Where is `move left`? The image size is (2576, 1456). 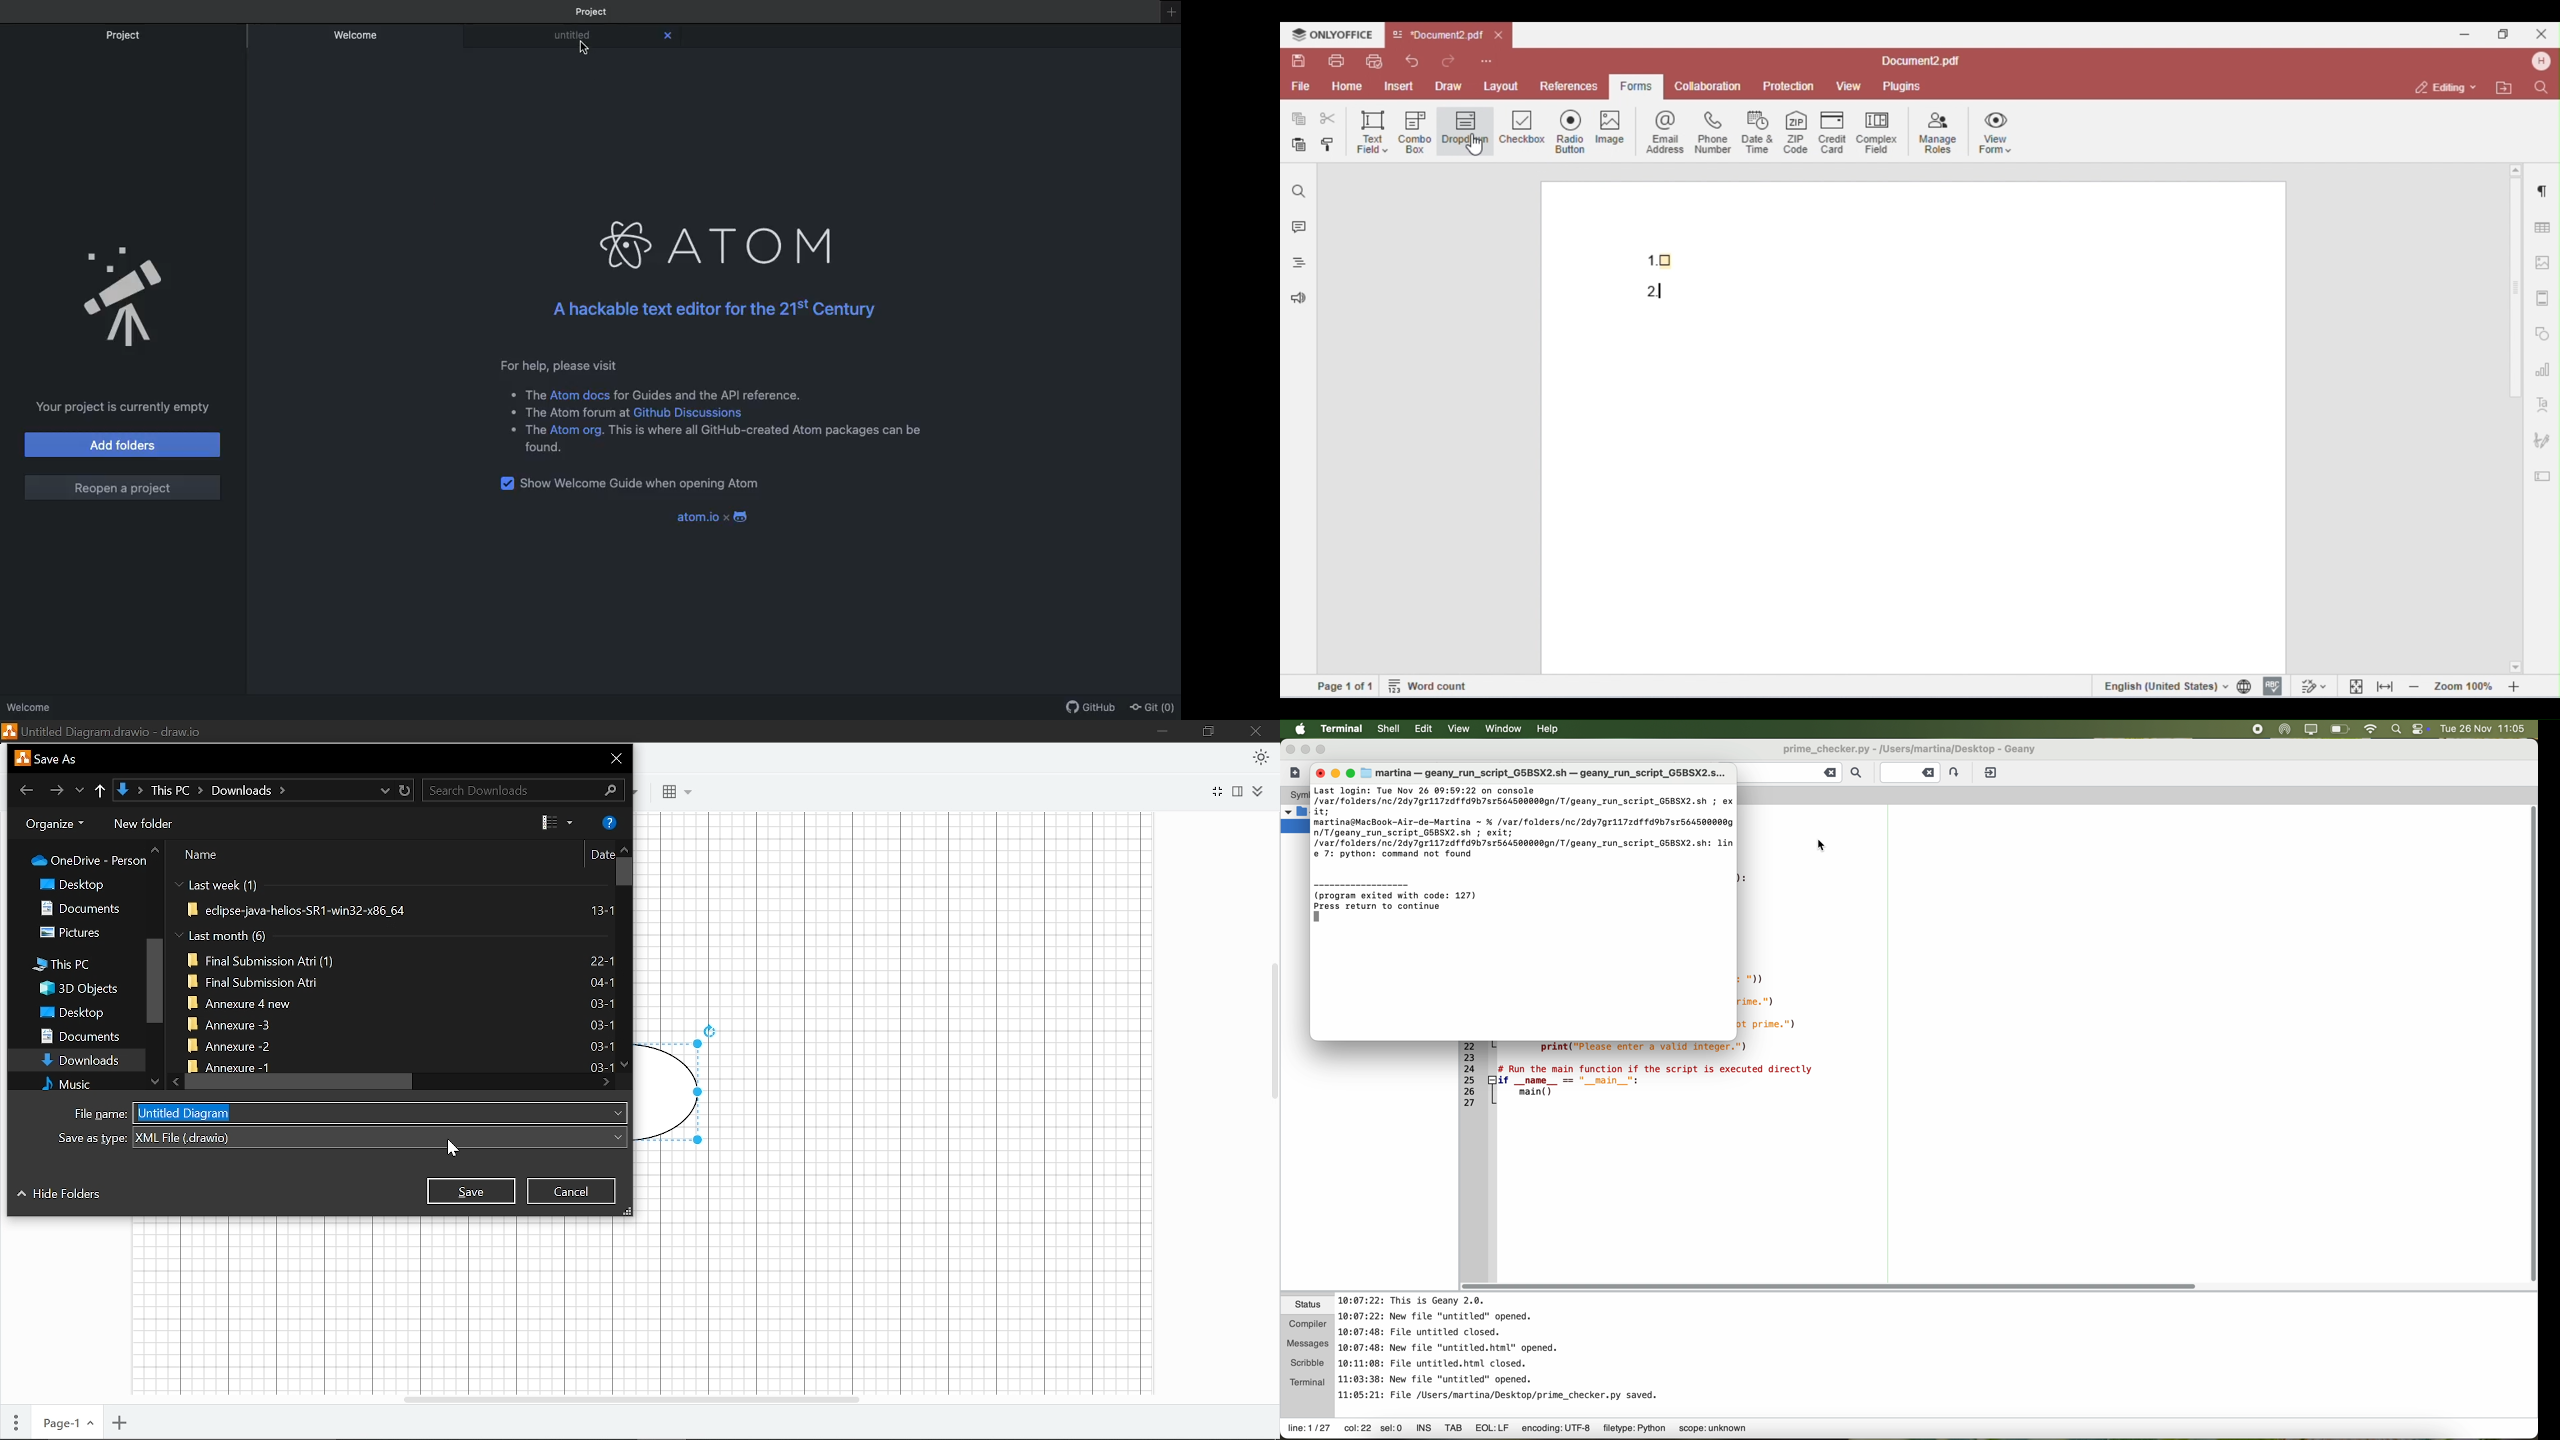
move left is located at coordinates (176, 1081).